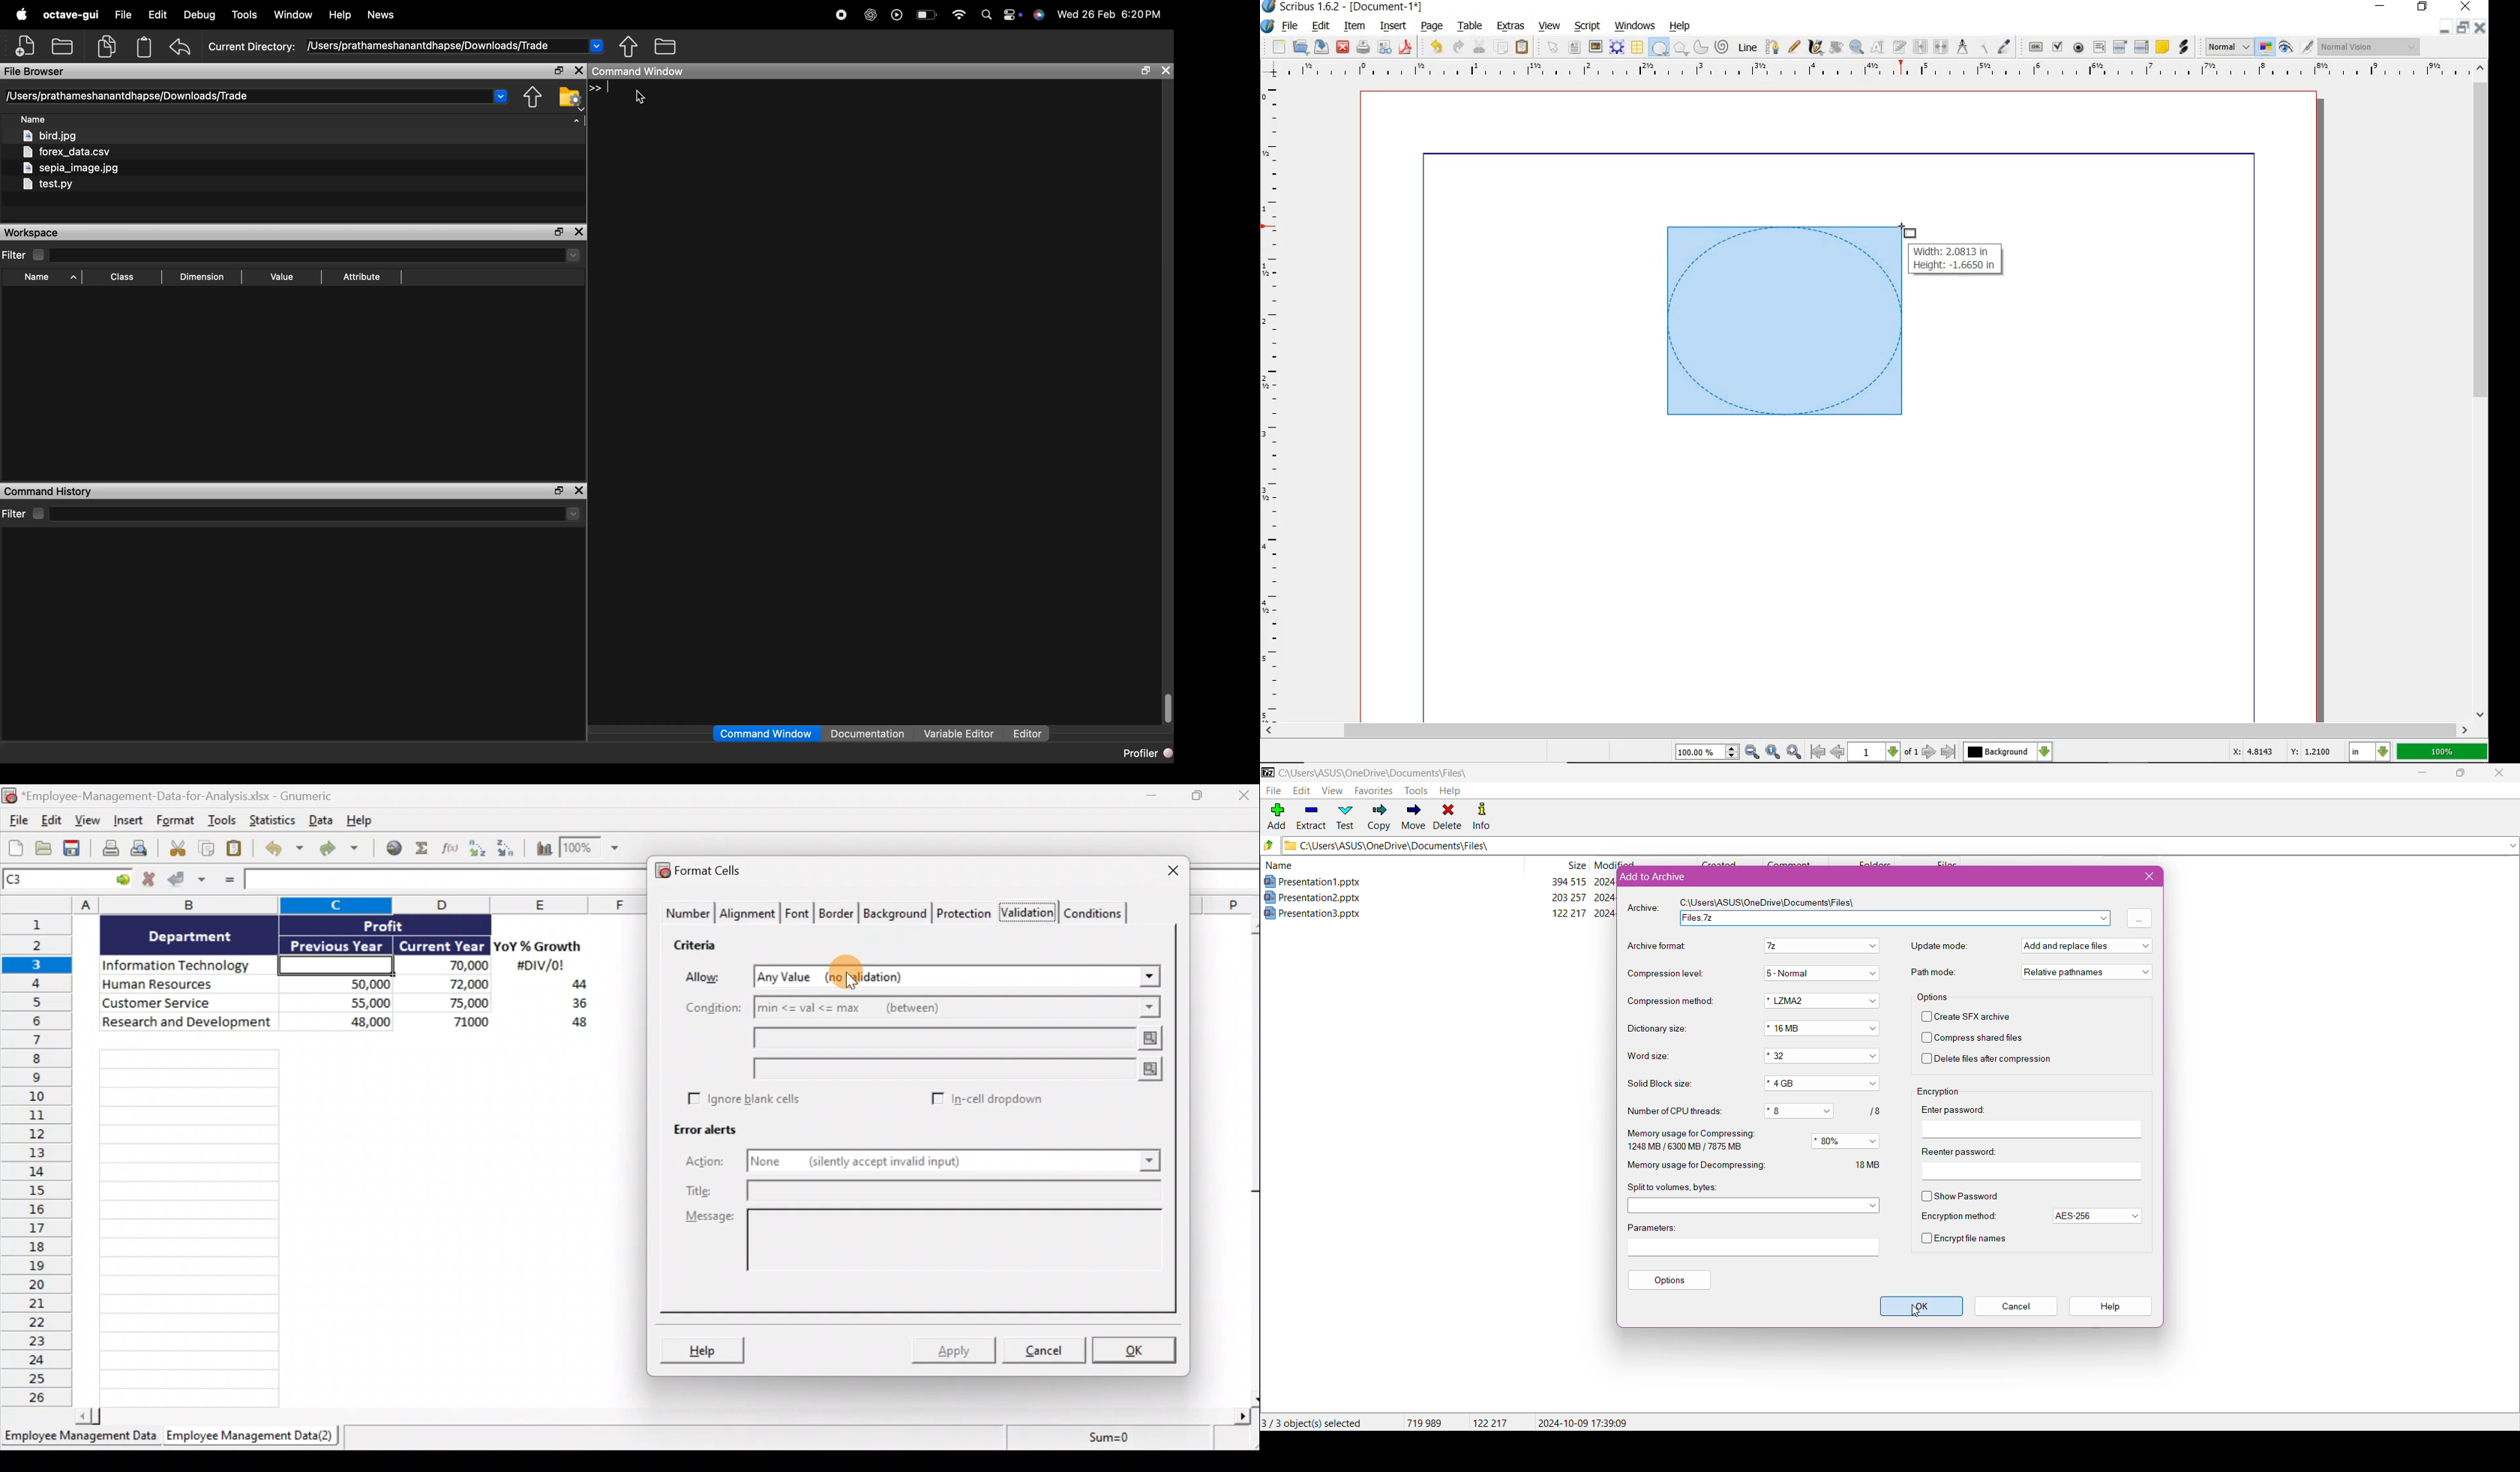 This screenshot has height=1484, width=2520. I want to click on close, so click(579, 71).